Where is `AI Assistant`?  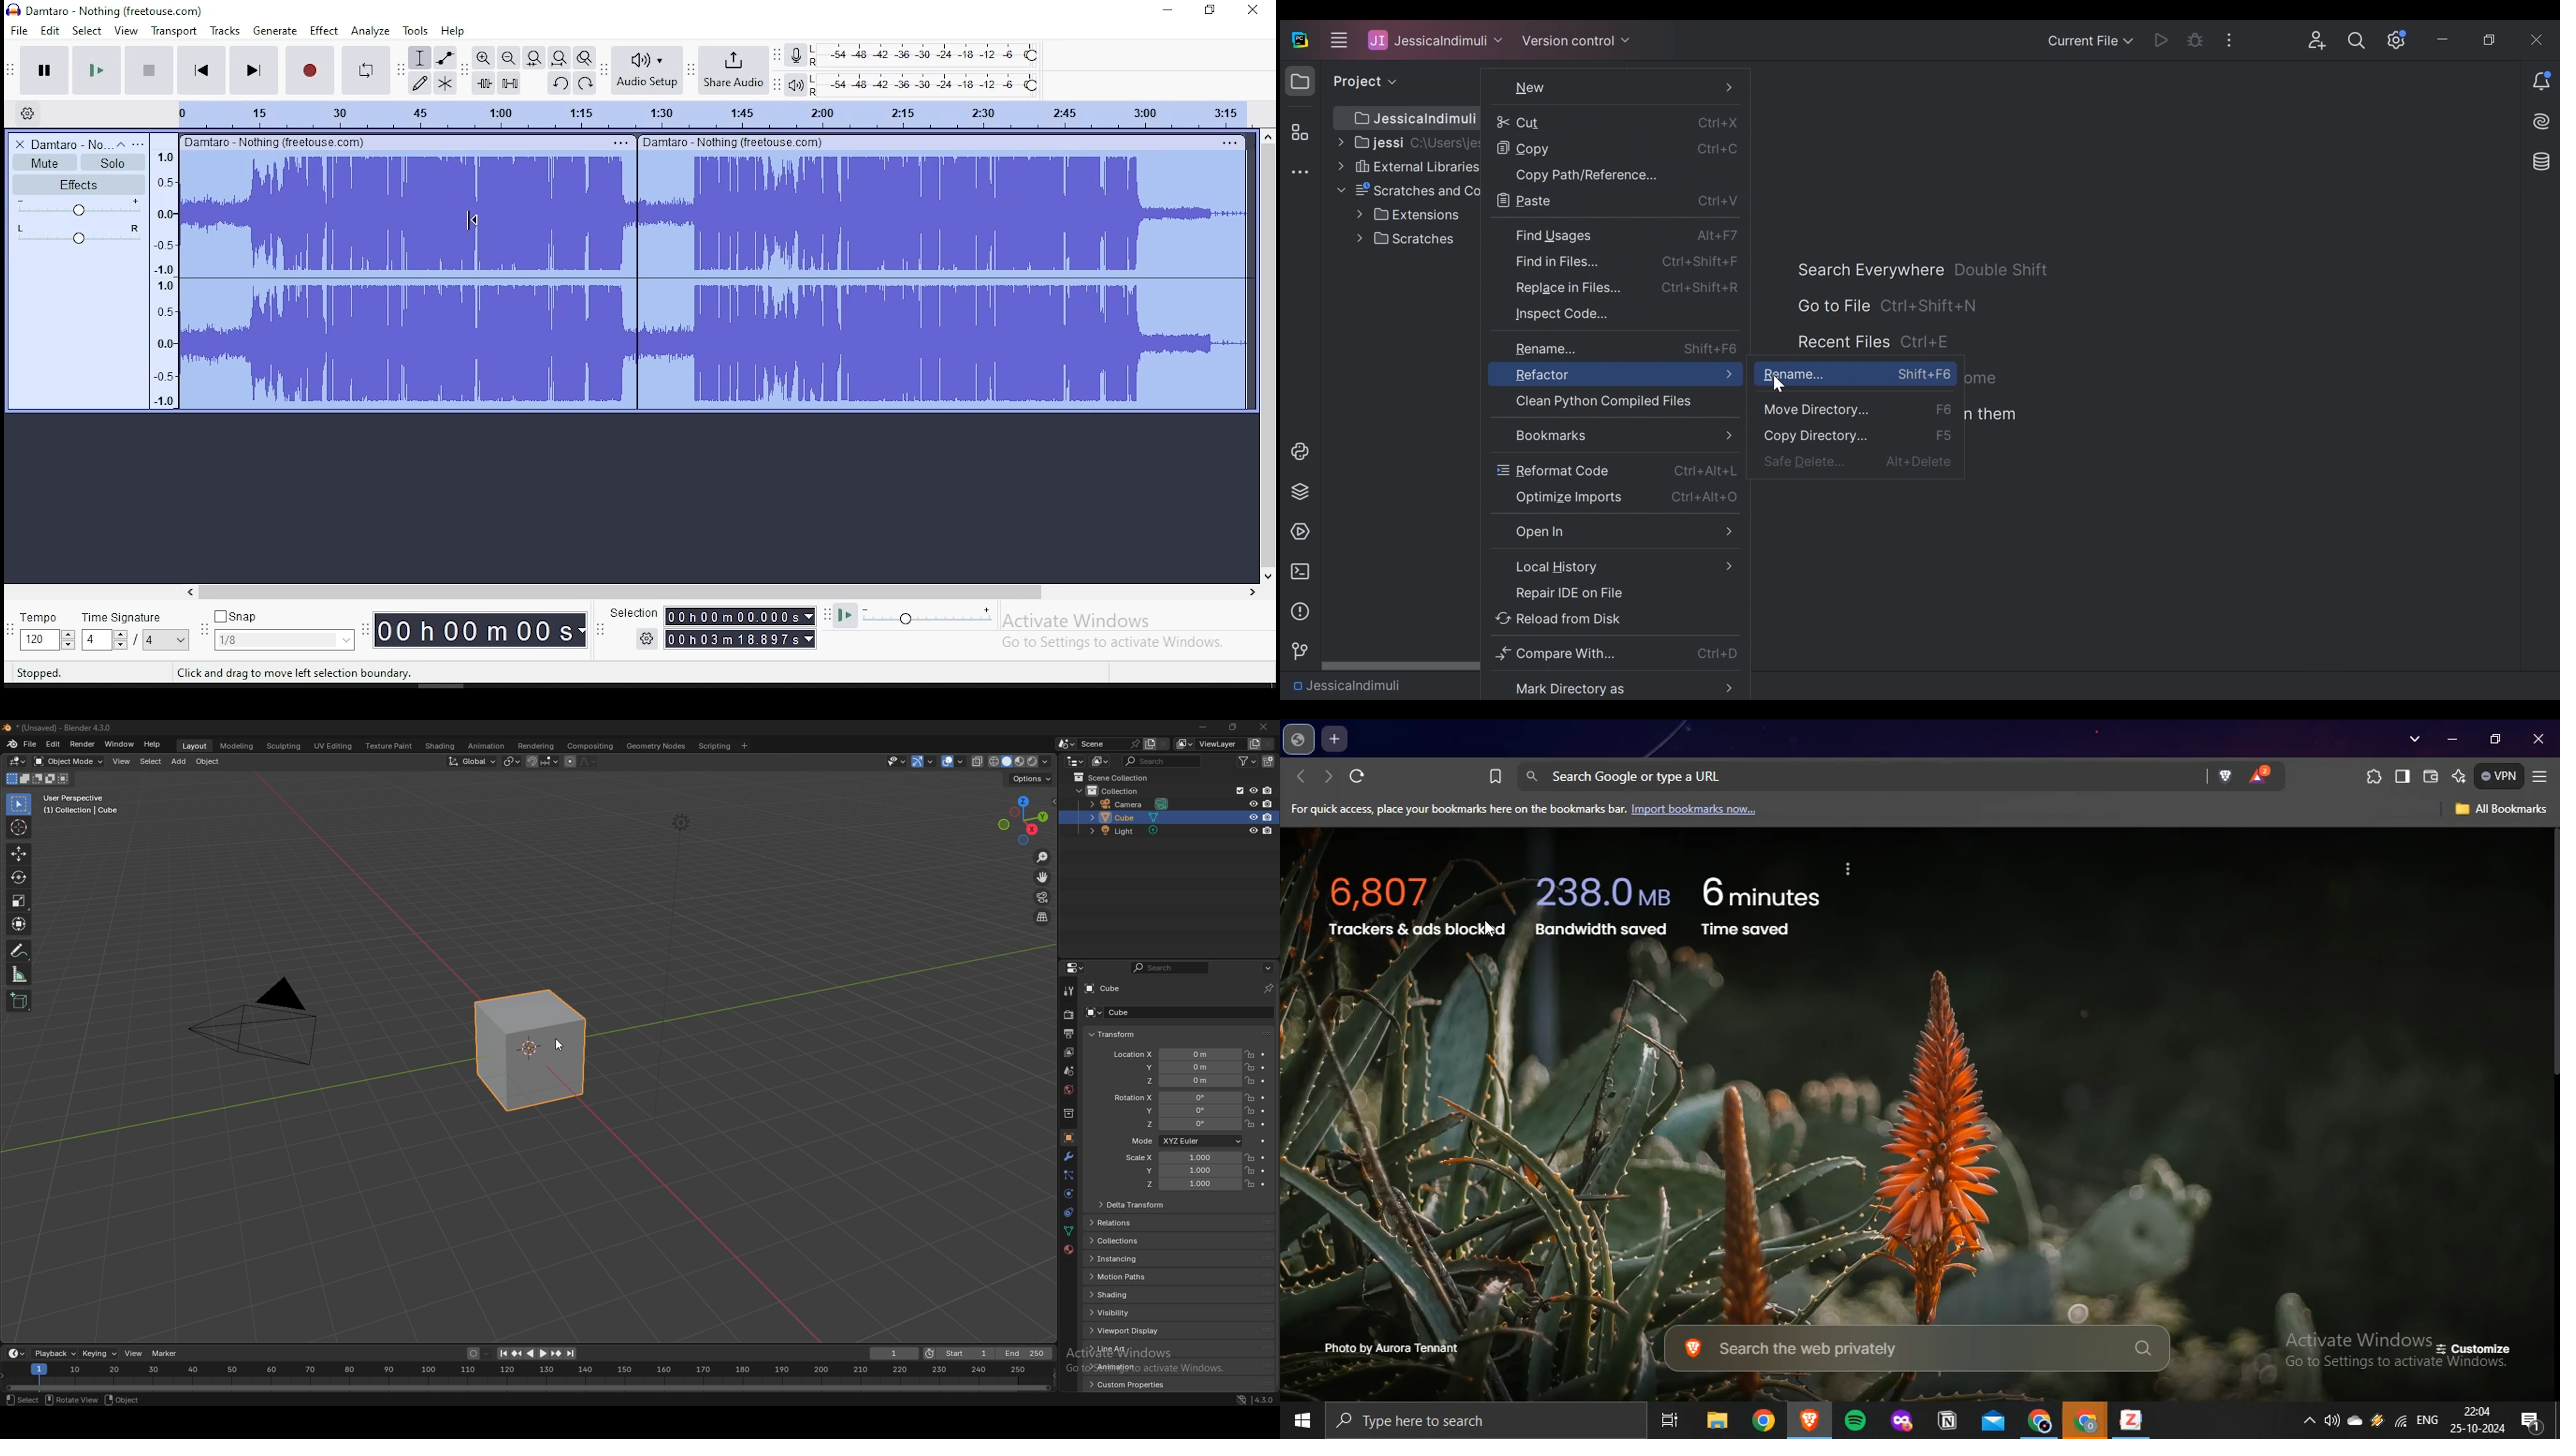
AI Assistant is located at coordinates (2543, 121).